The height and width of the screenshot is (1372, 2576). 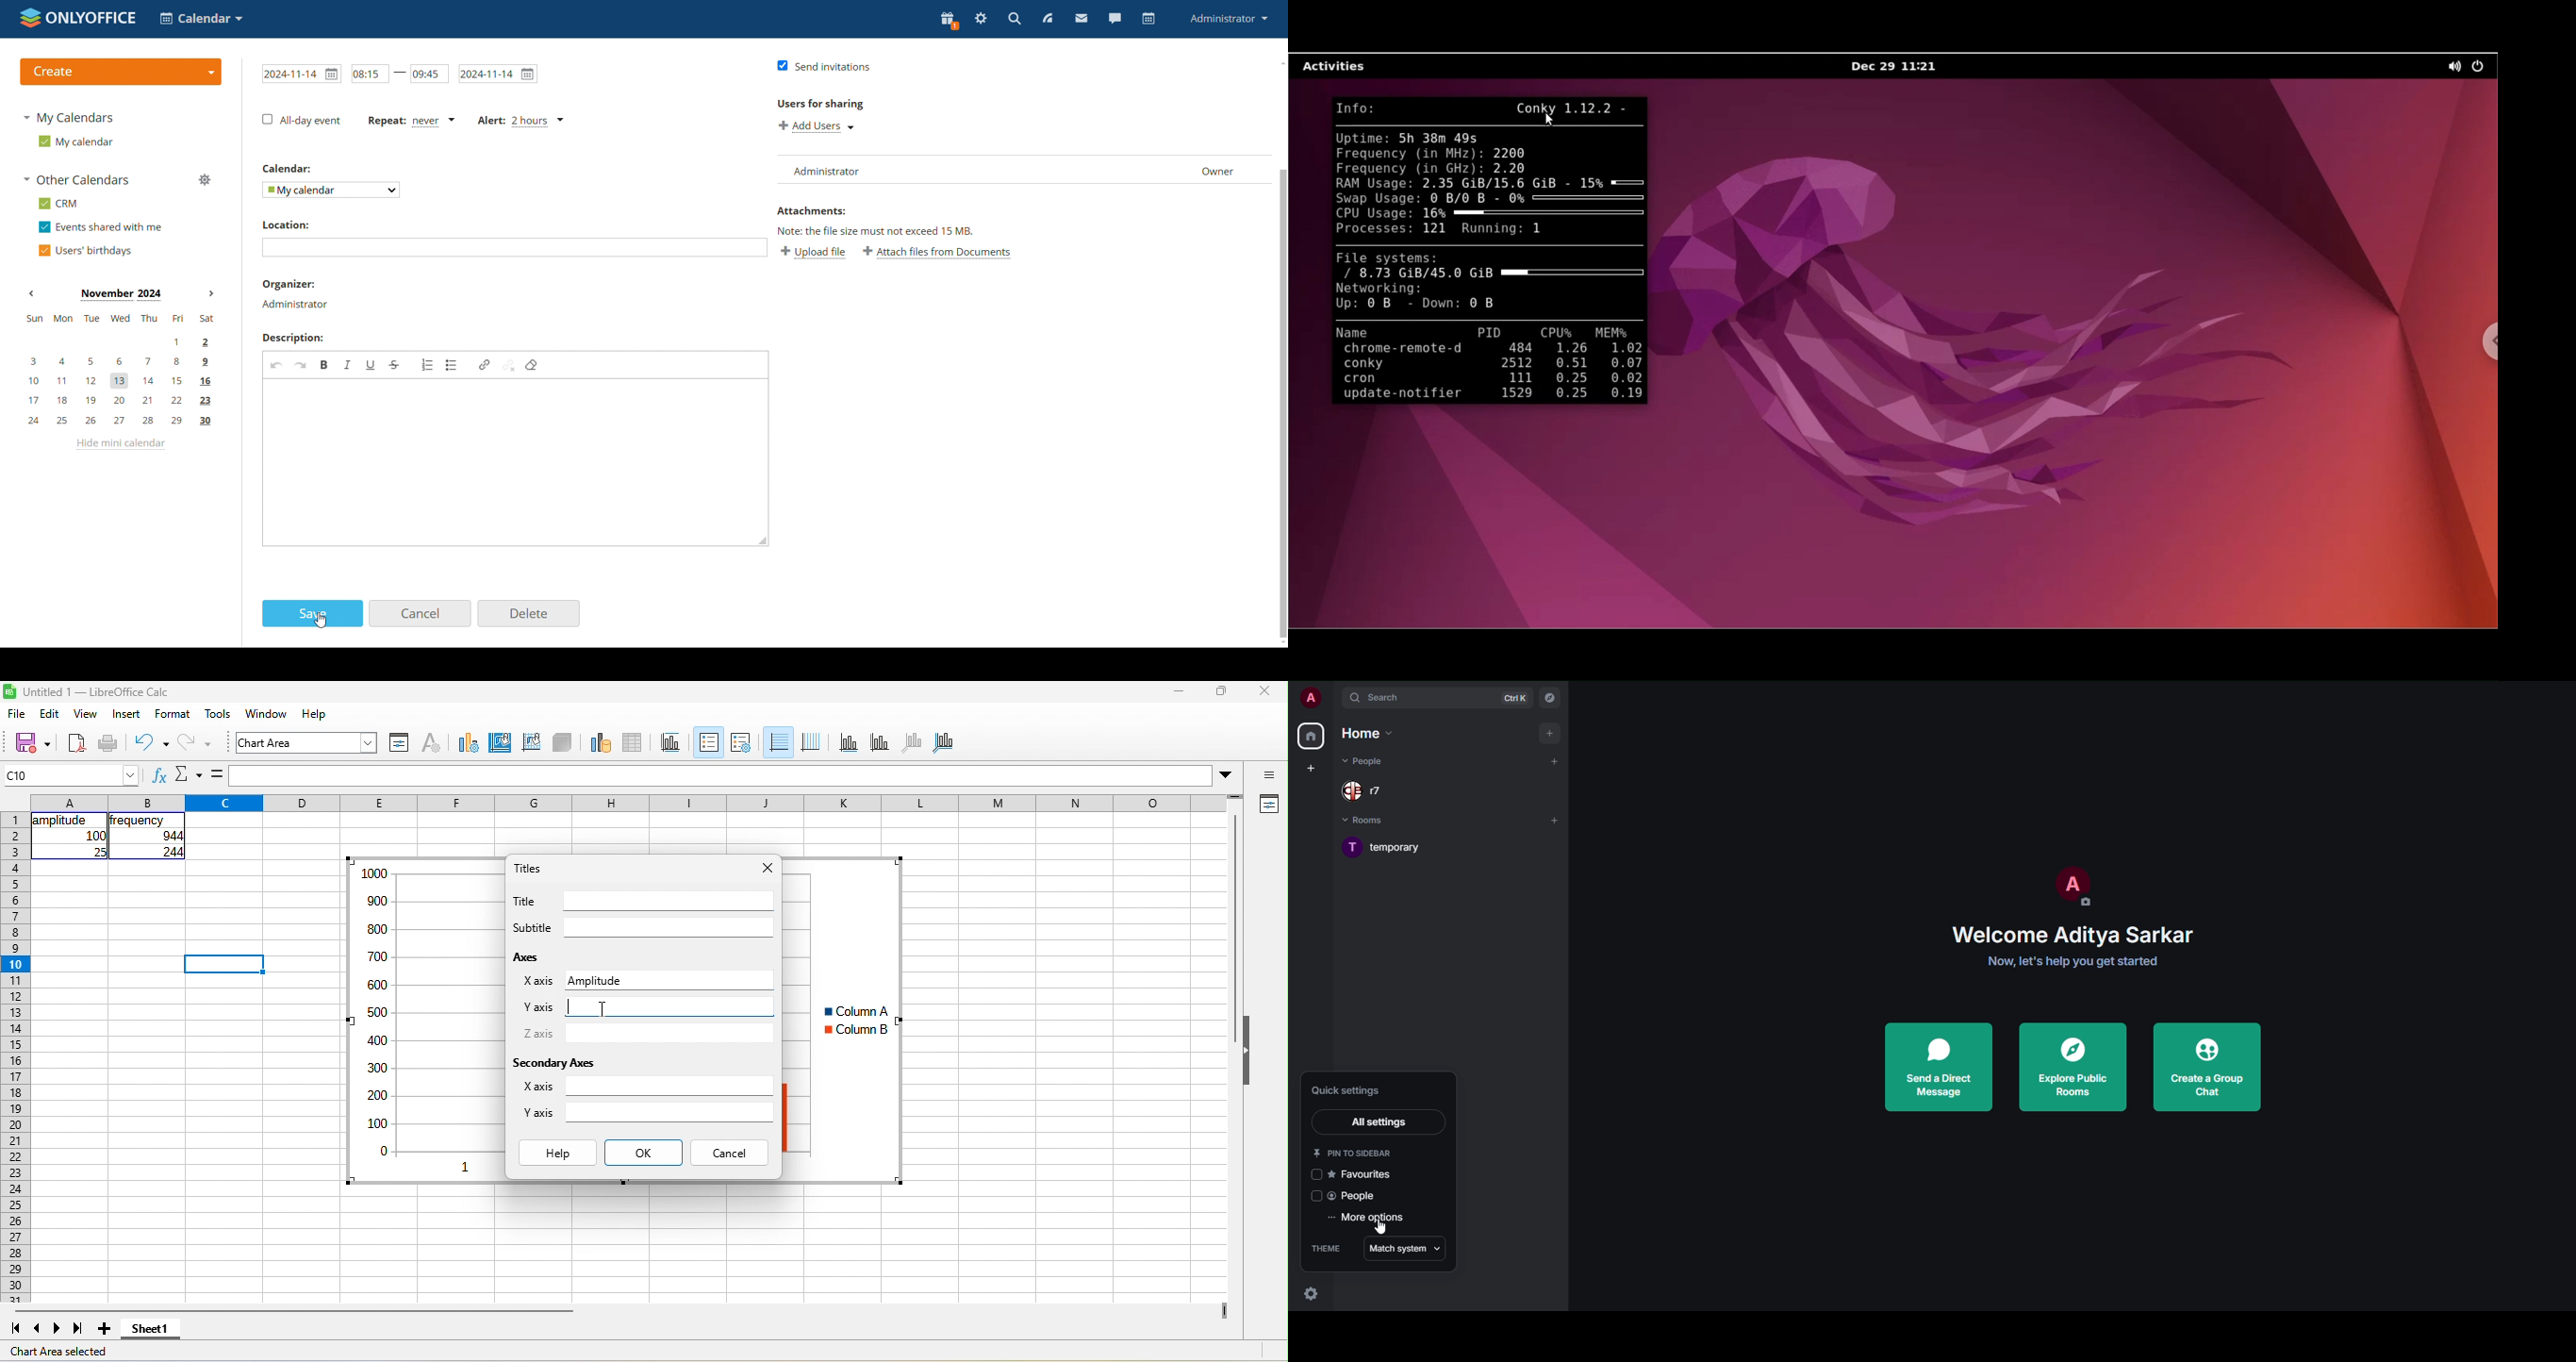 I want to click on cell name, so click(x=70, y=775).